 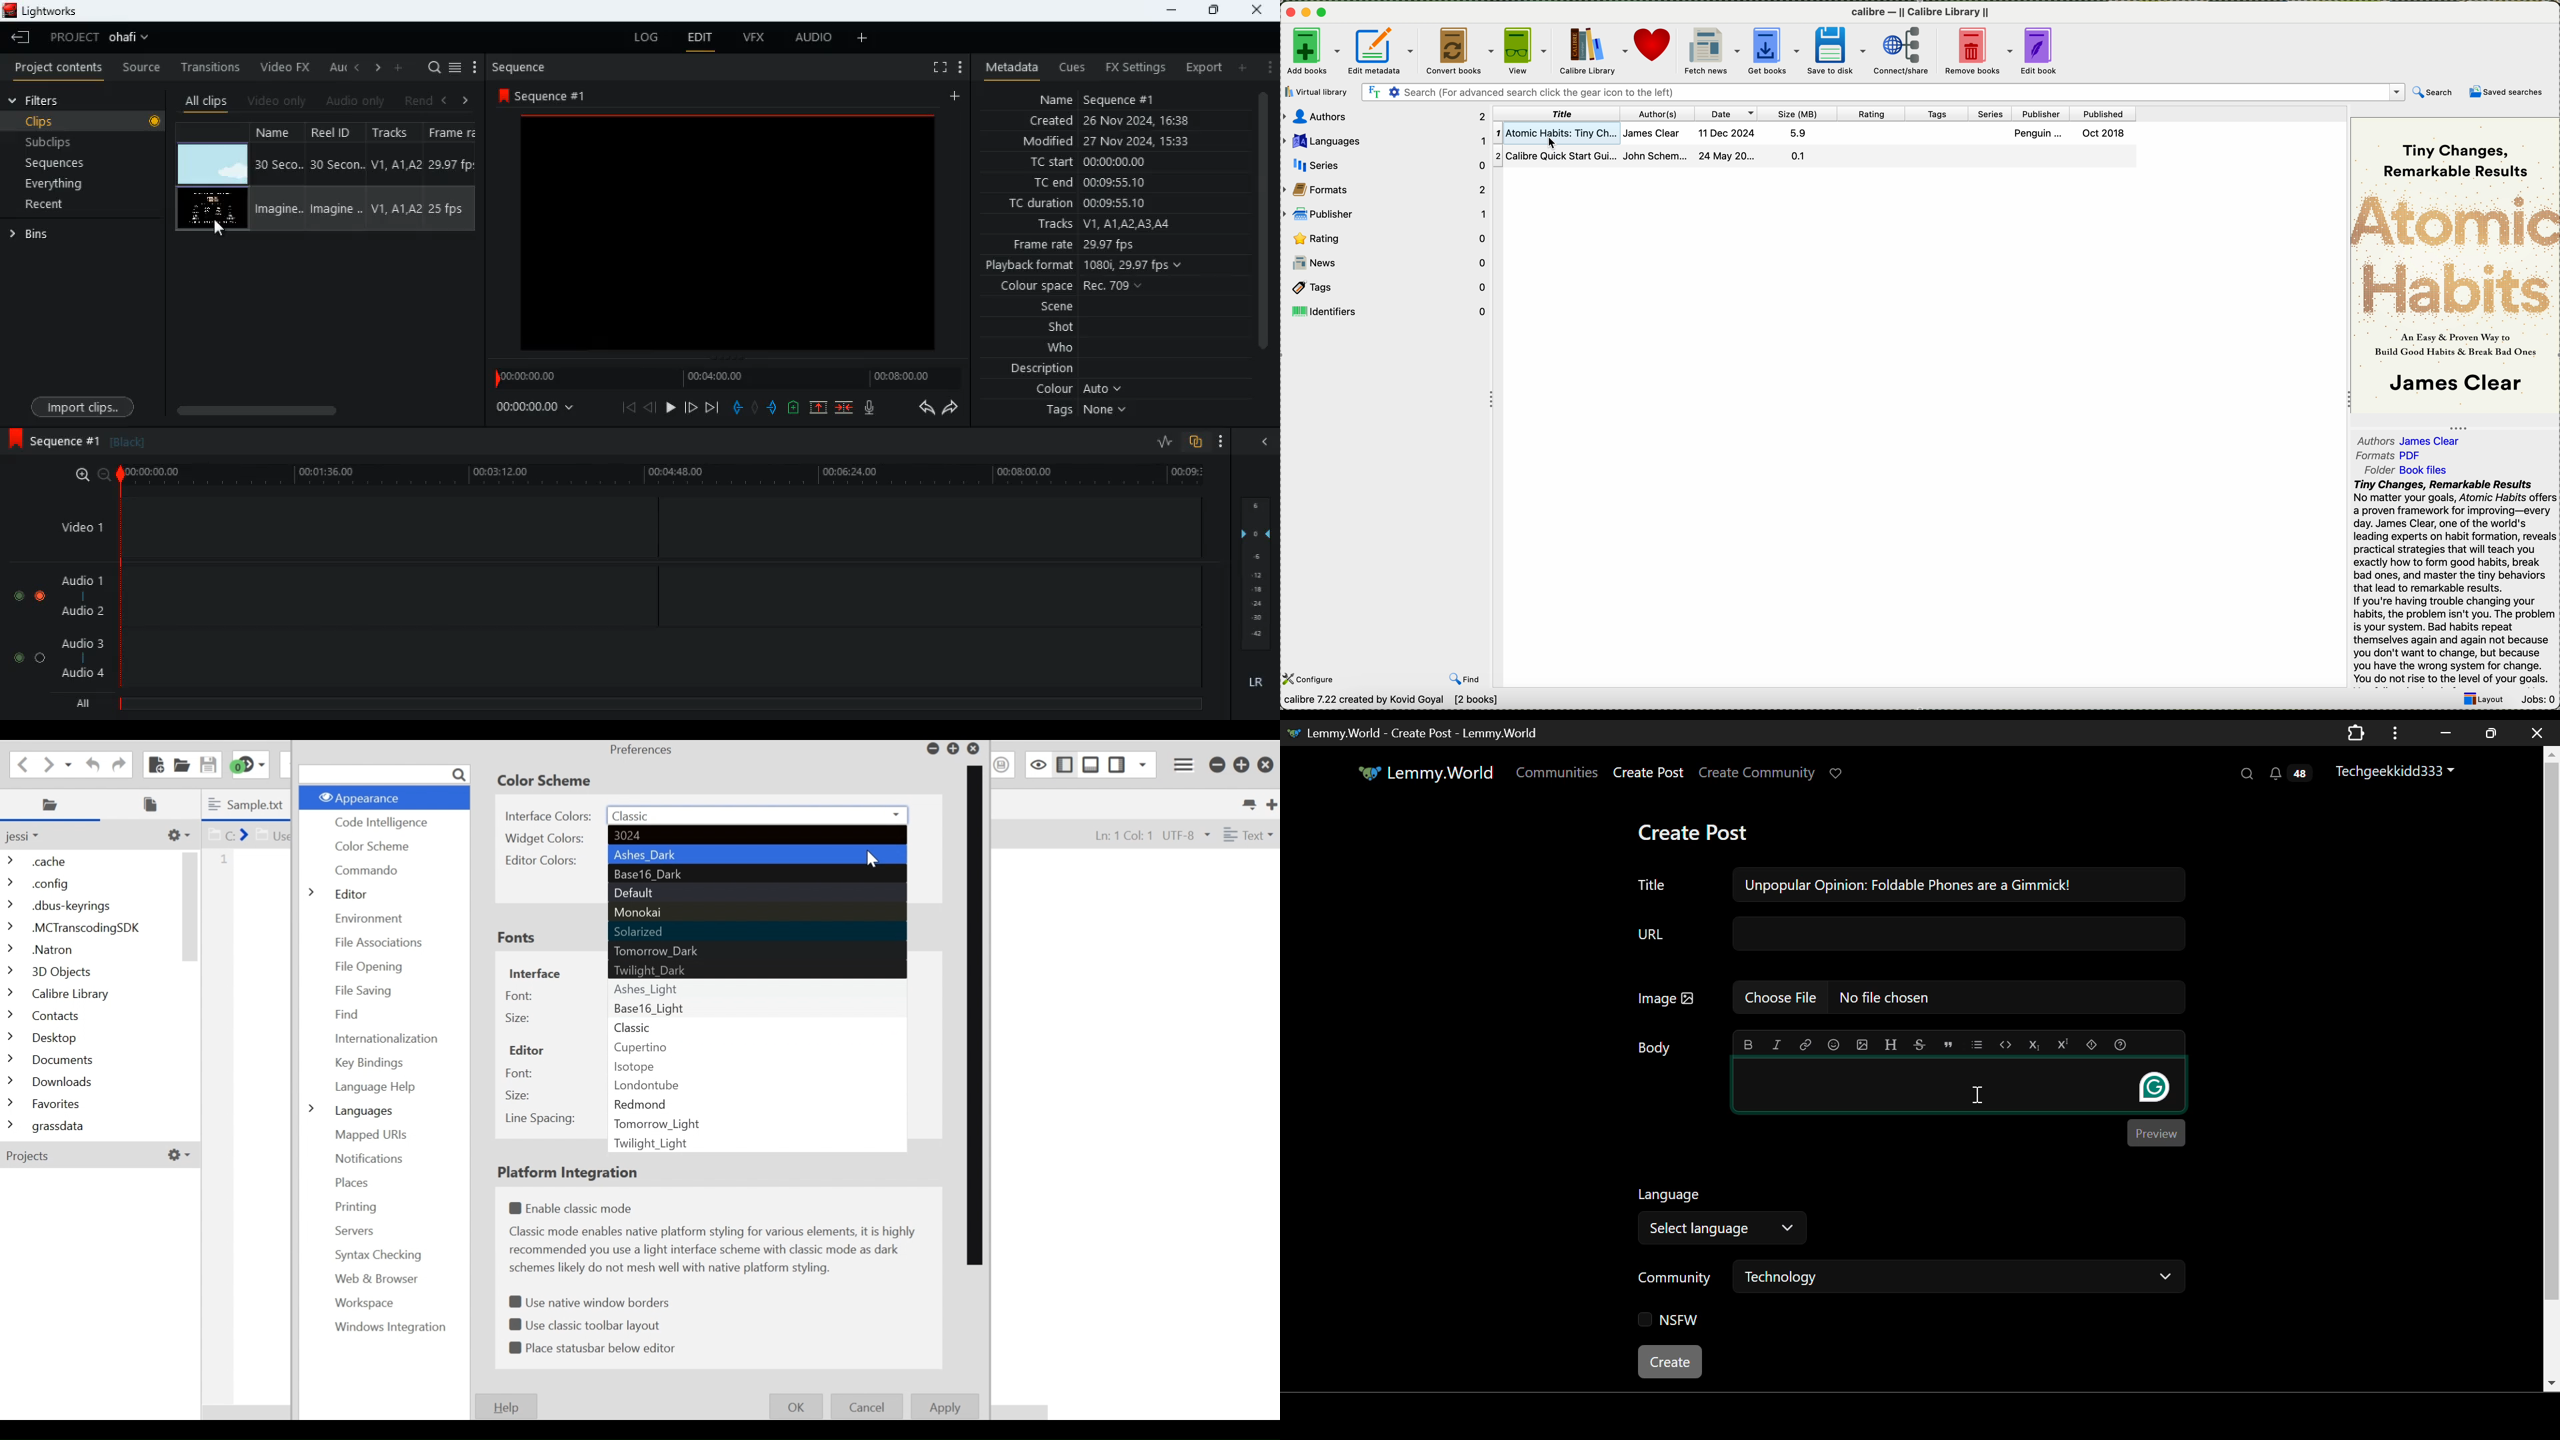 I want to click on Web & Browser, so click(x=374, y=1279).